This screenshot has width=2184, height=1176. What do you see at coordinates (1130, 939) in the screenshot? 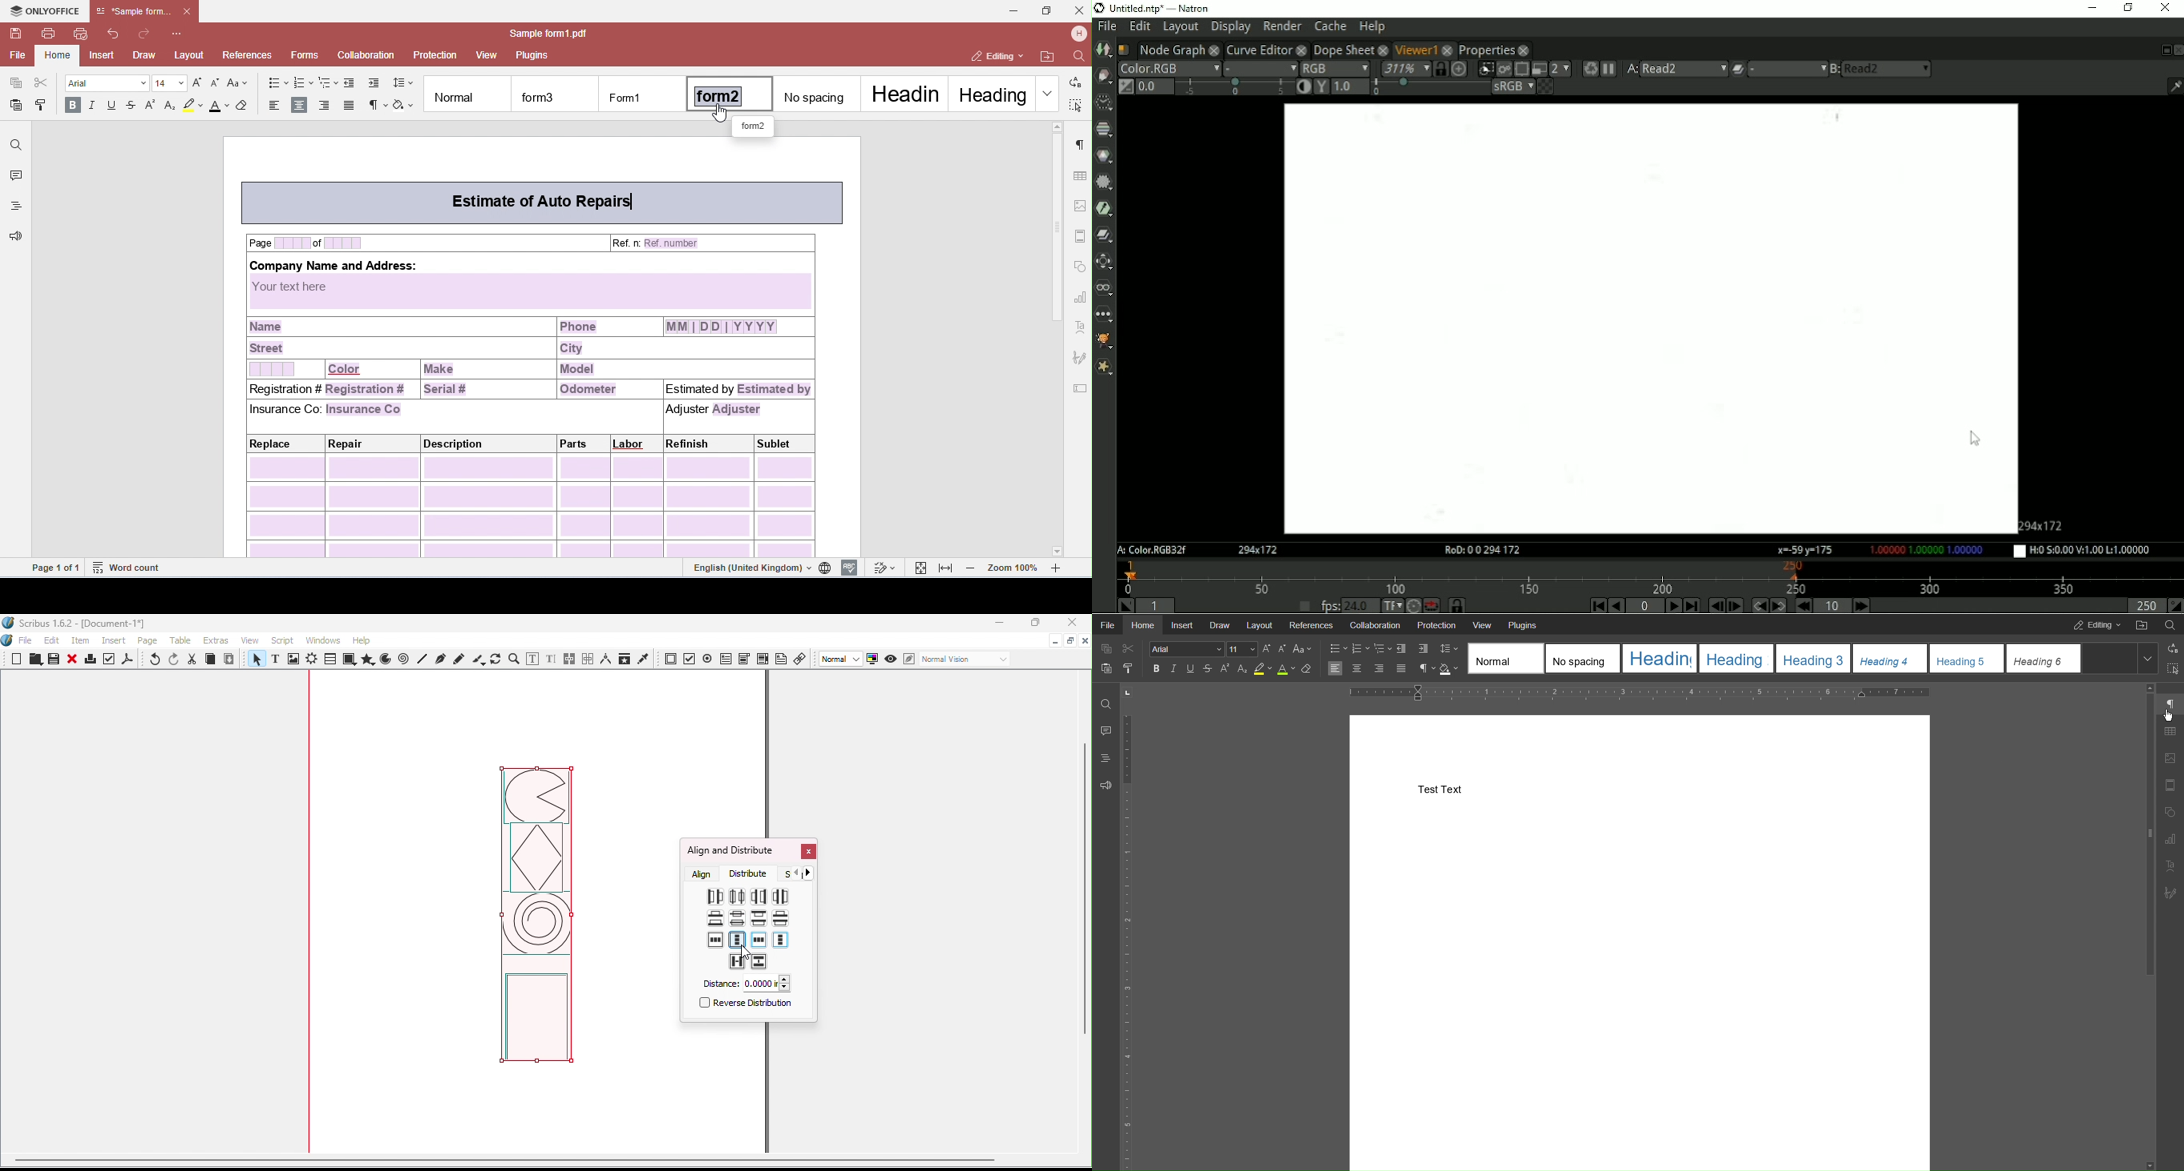
I see `Vertical Ruler` at bounding box center [1130, 939].